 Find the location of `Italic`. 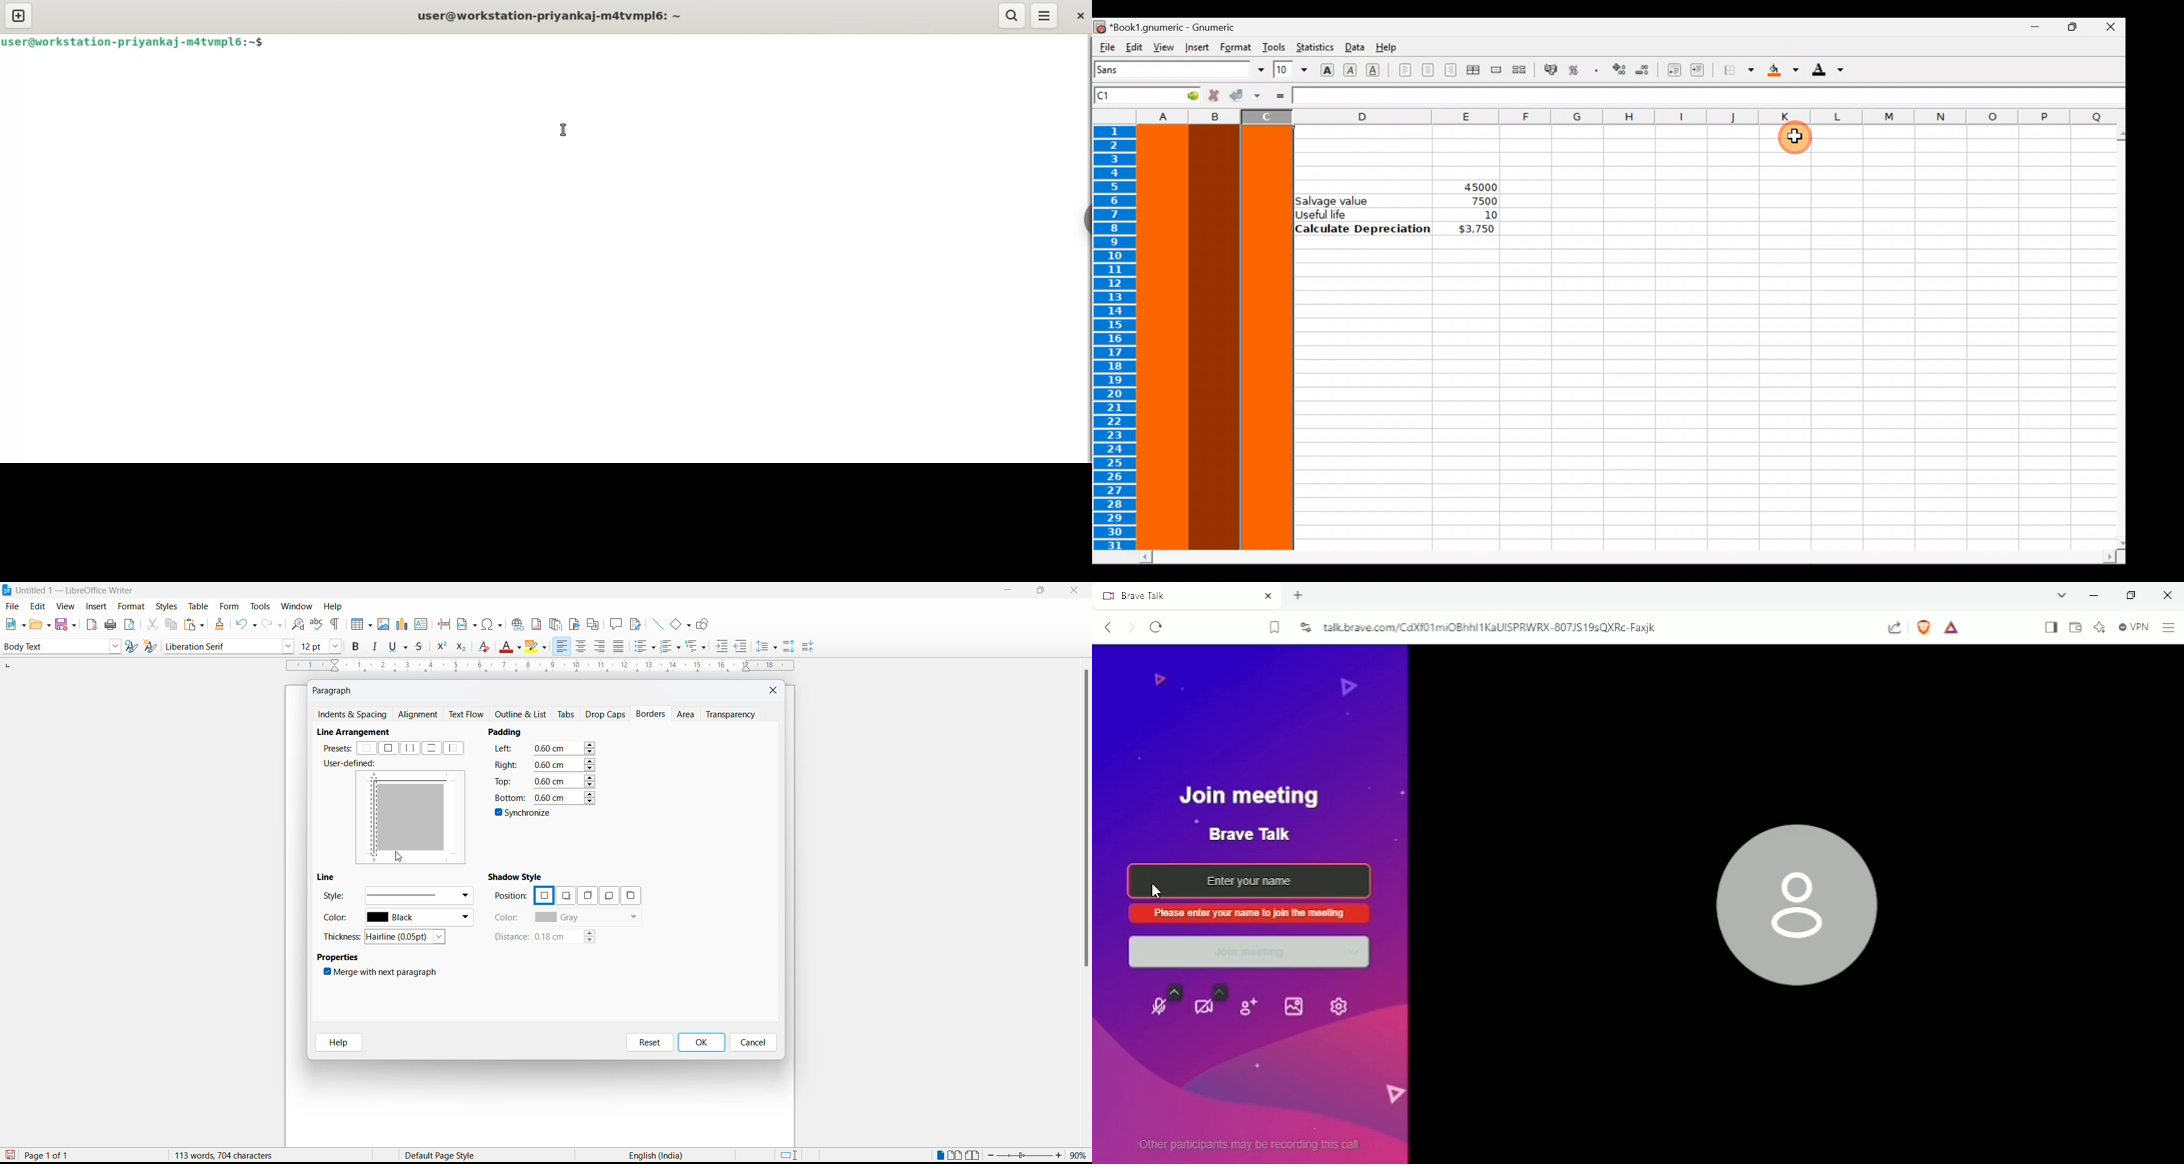

Italic is located at coordinates (1352, 68).